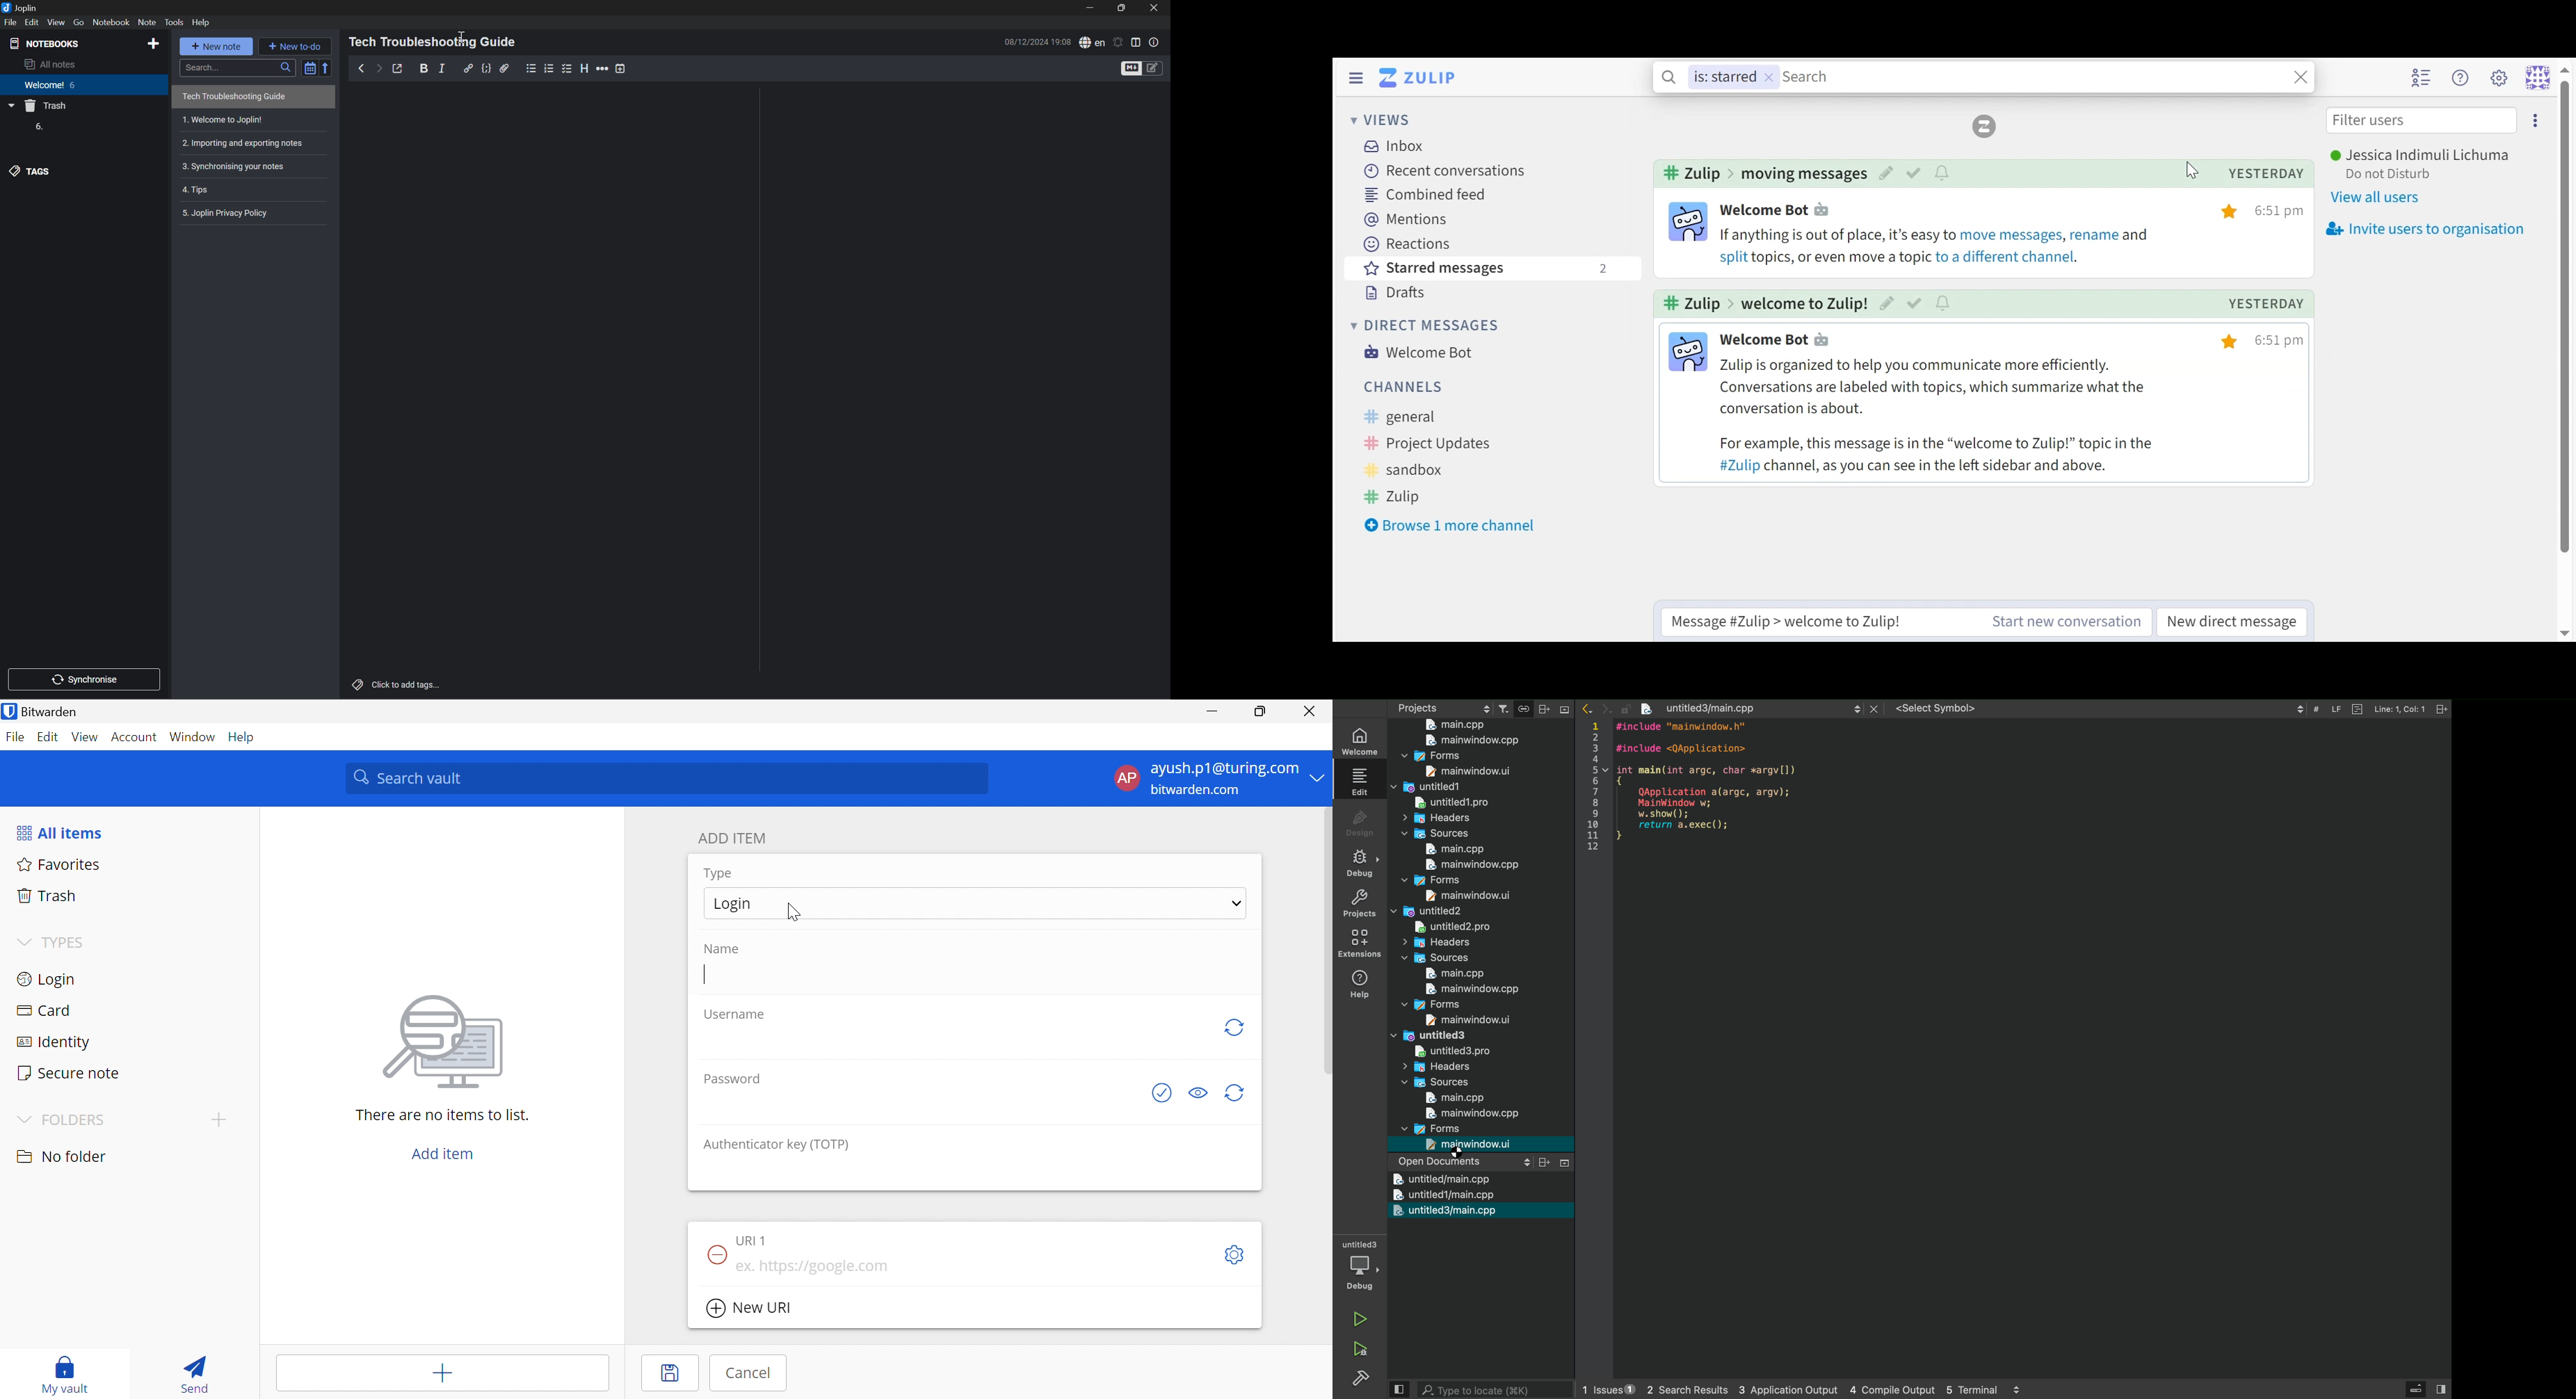 The image size is (2576, 1400). Describe the element at coordinates (1451, 787) in the screenshot. I see `mainwindow` at that location.